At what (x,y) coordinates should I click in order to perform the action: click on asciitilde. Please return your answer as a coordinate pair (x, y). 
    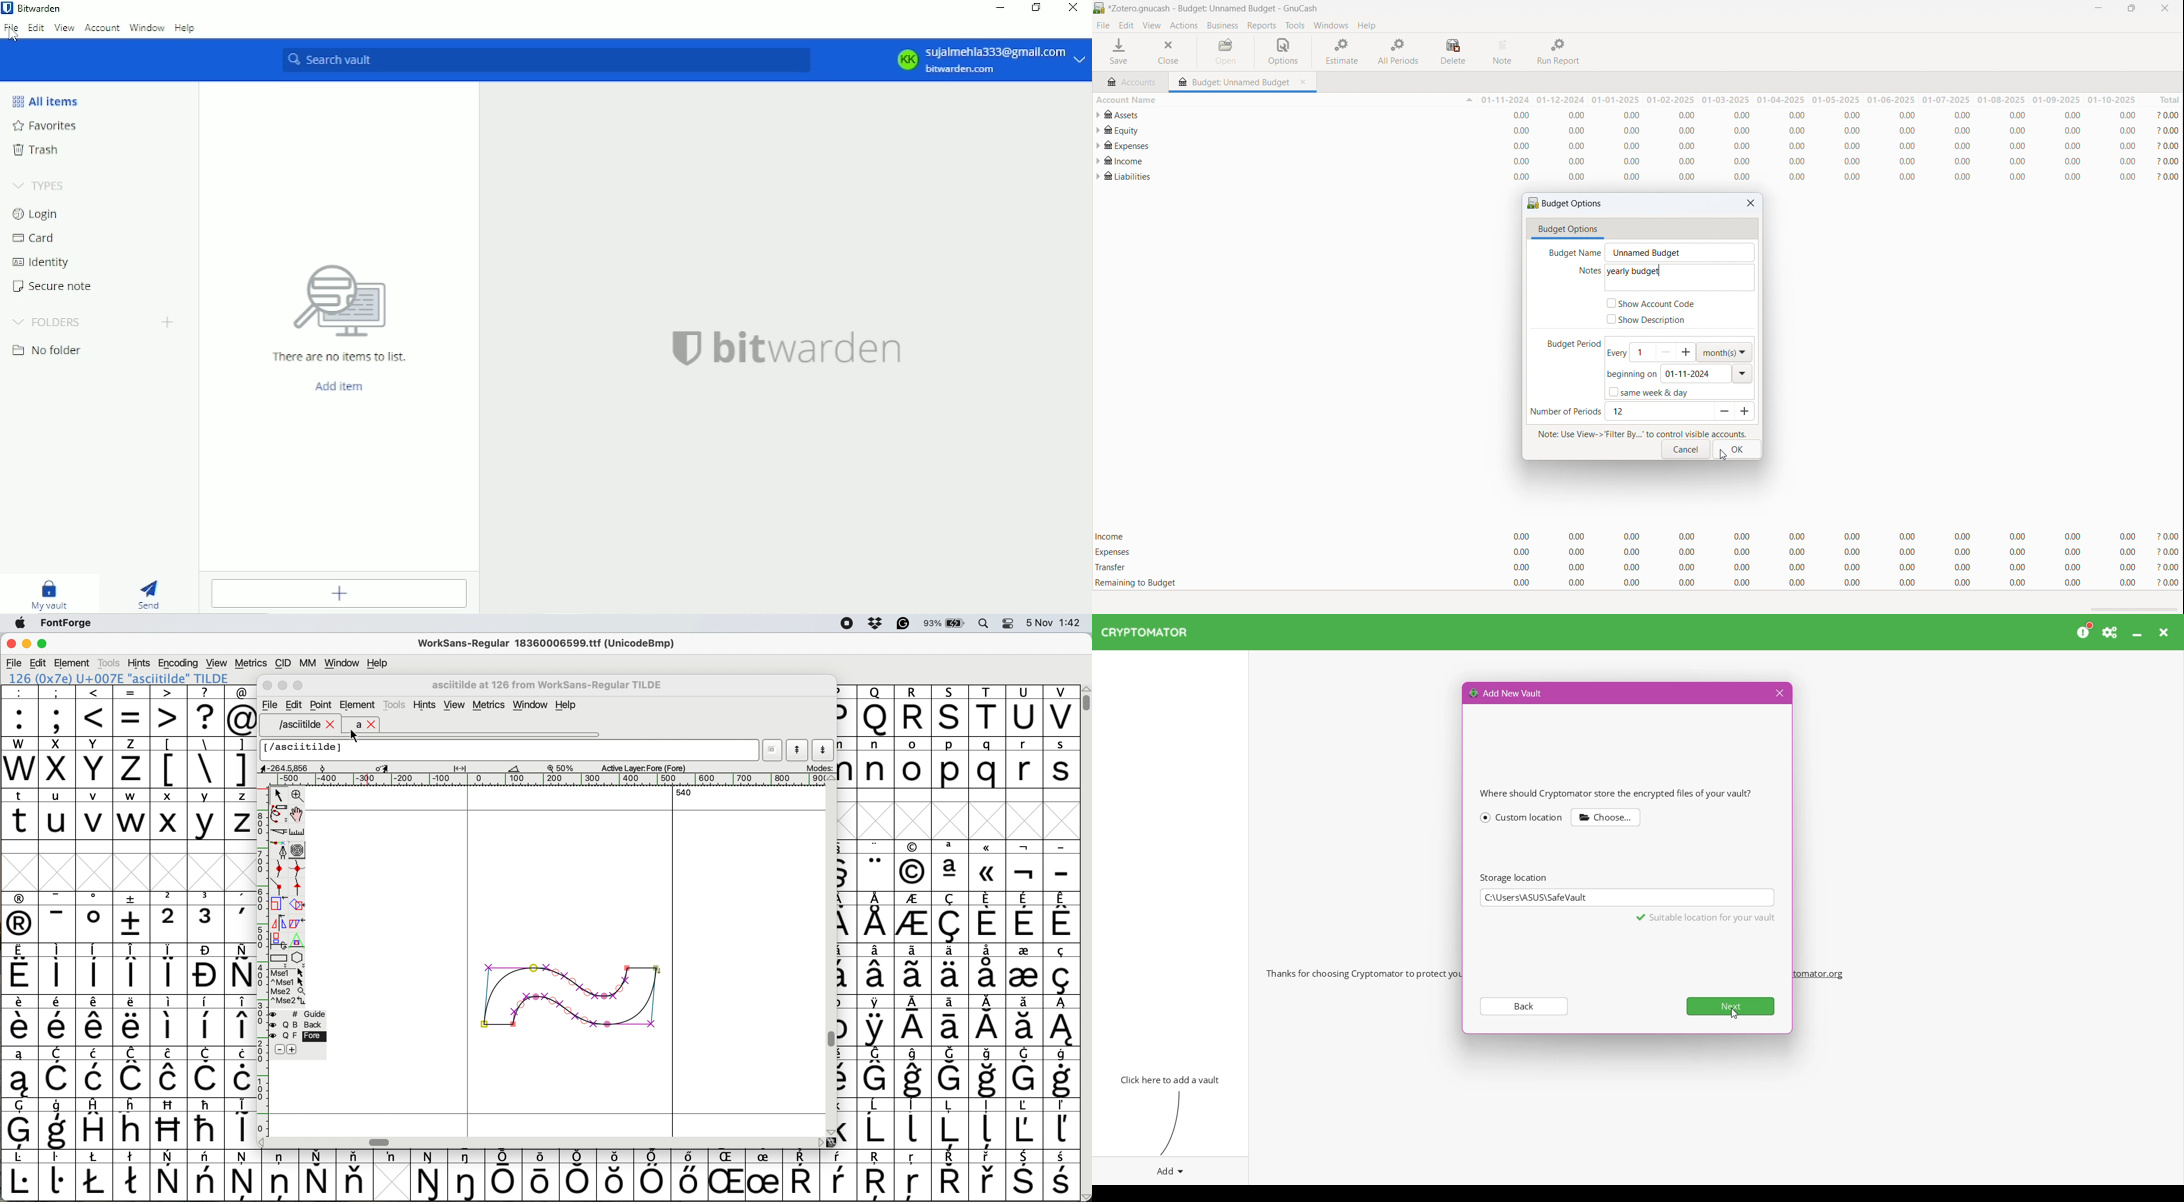
    Looking at the image, I should click on (305, 724).